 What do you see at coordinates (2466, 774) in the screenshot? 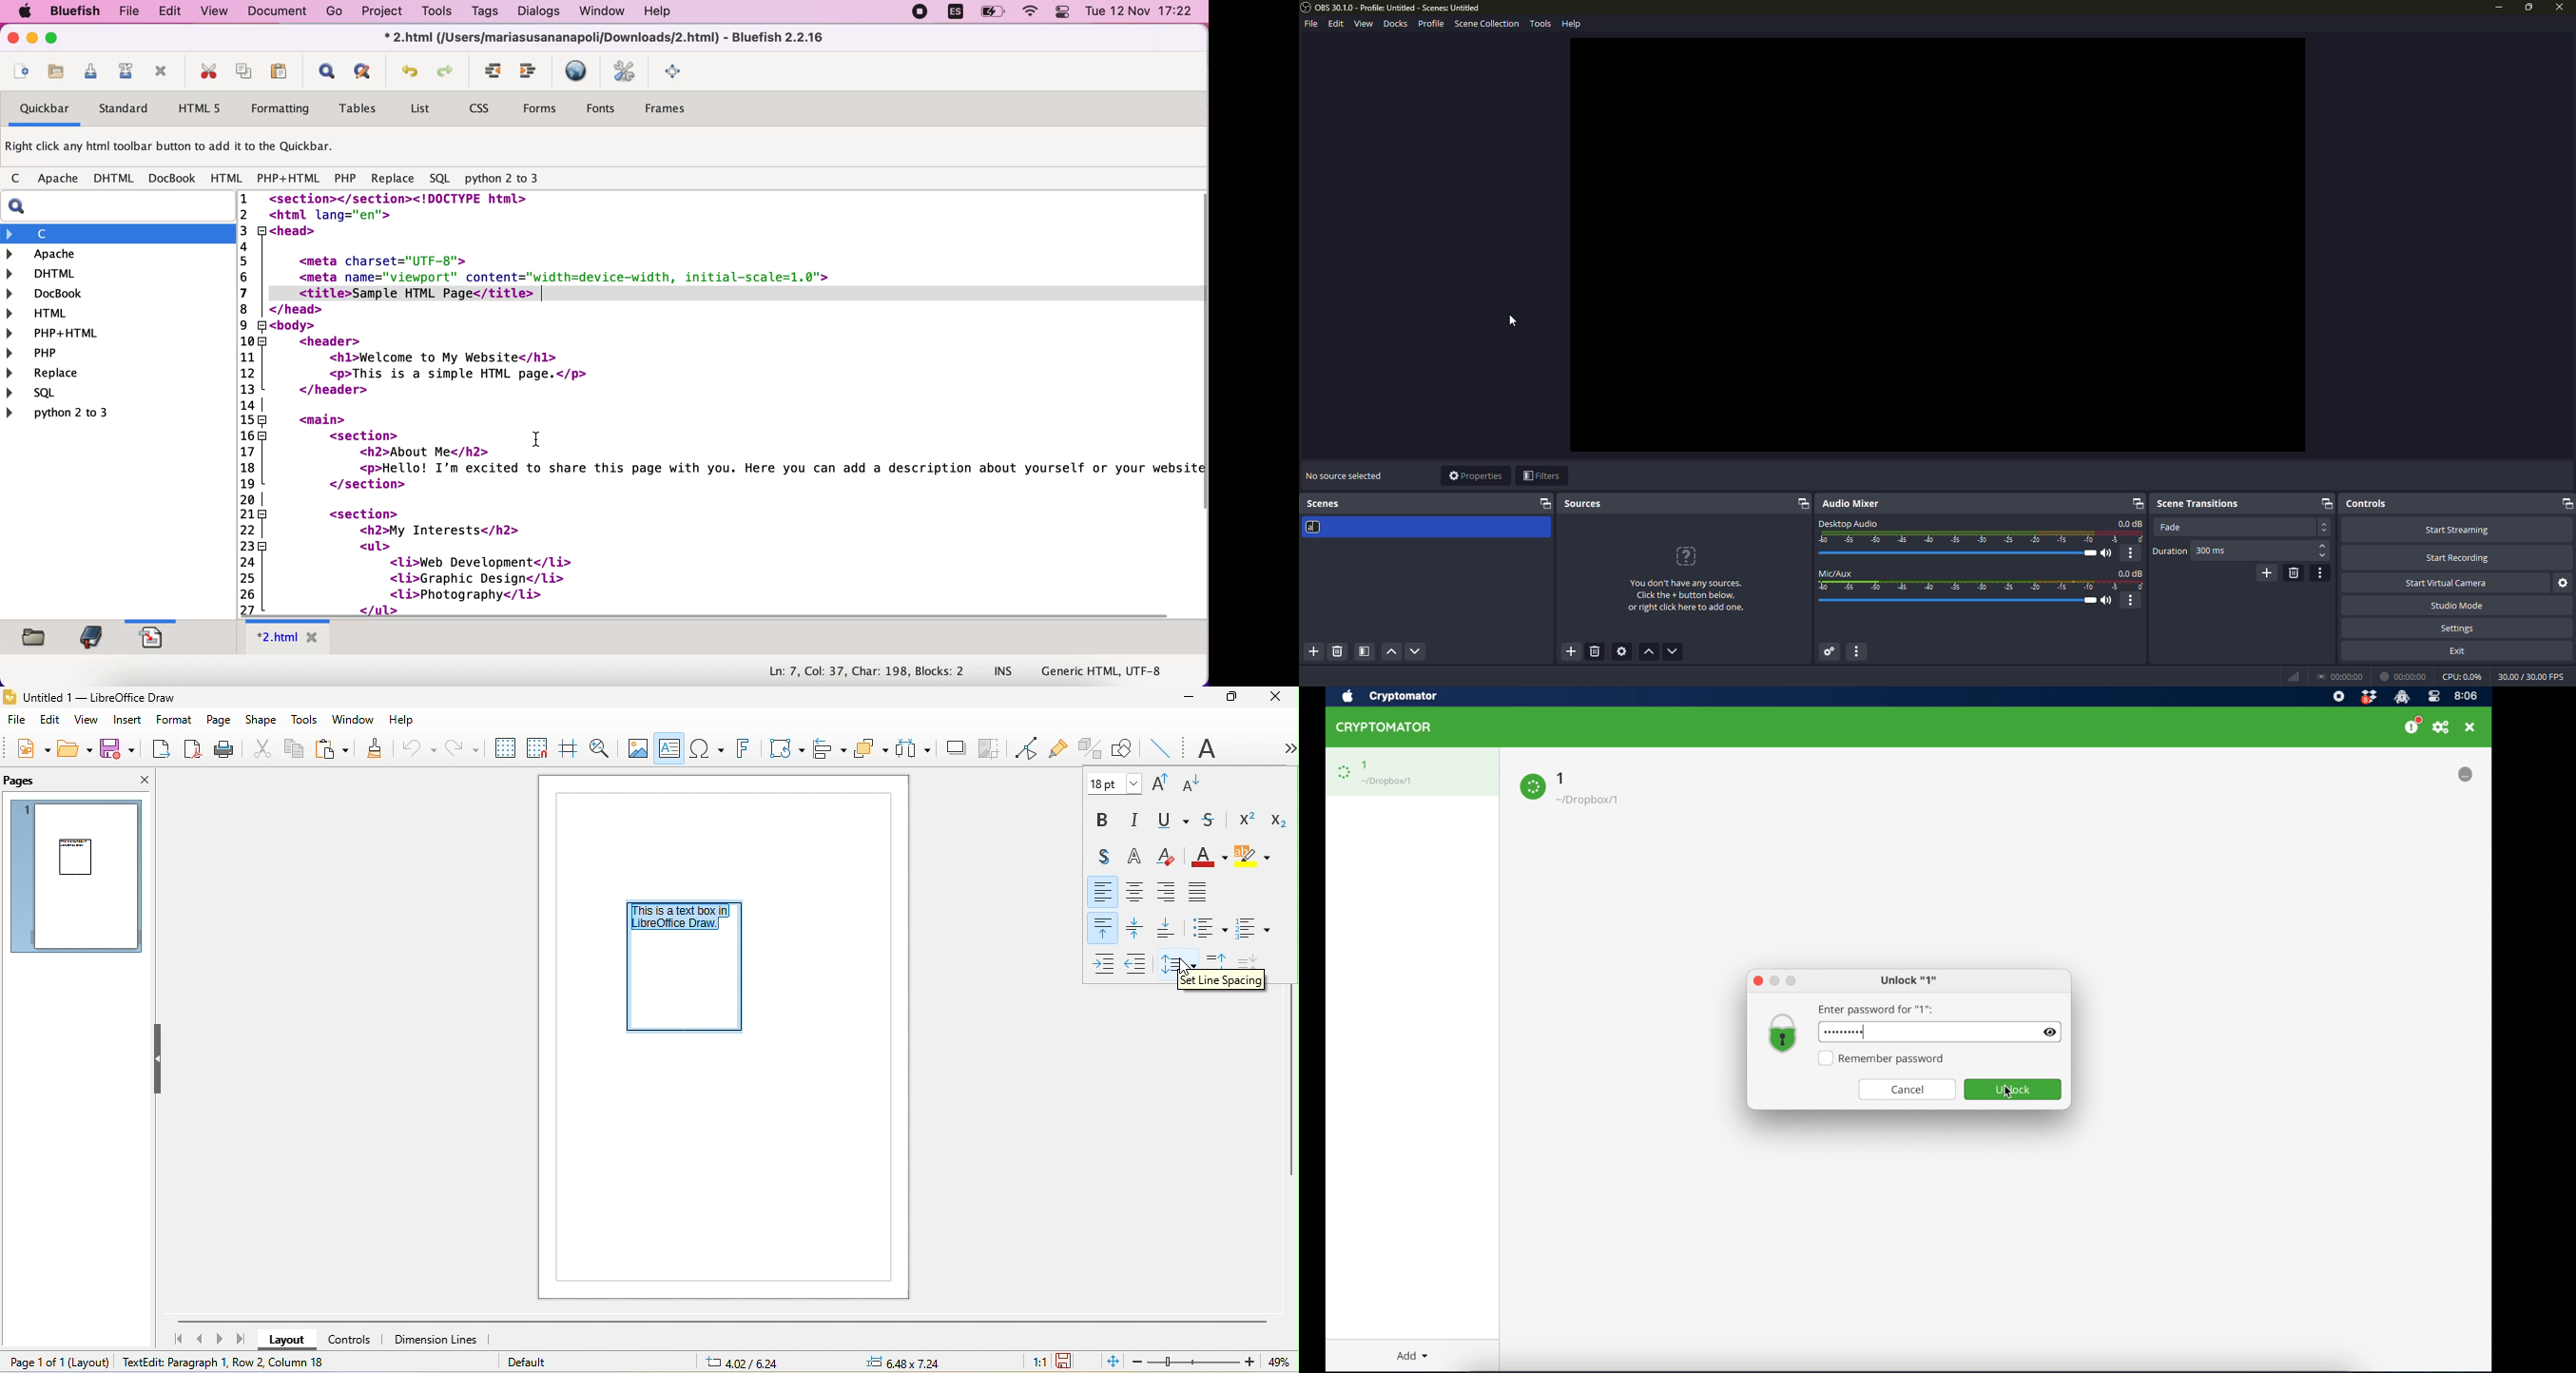
I see `options` at bounding box center [2466, 774].